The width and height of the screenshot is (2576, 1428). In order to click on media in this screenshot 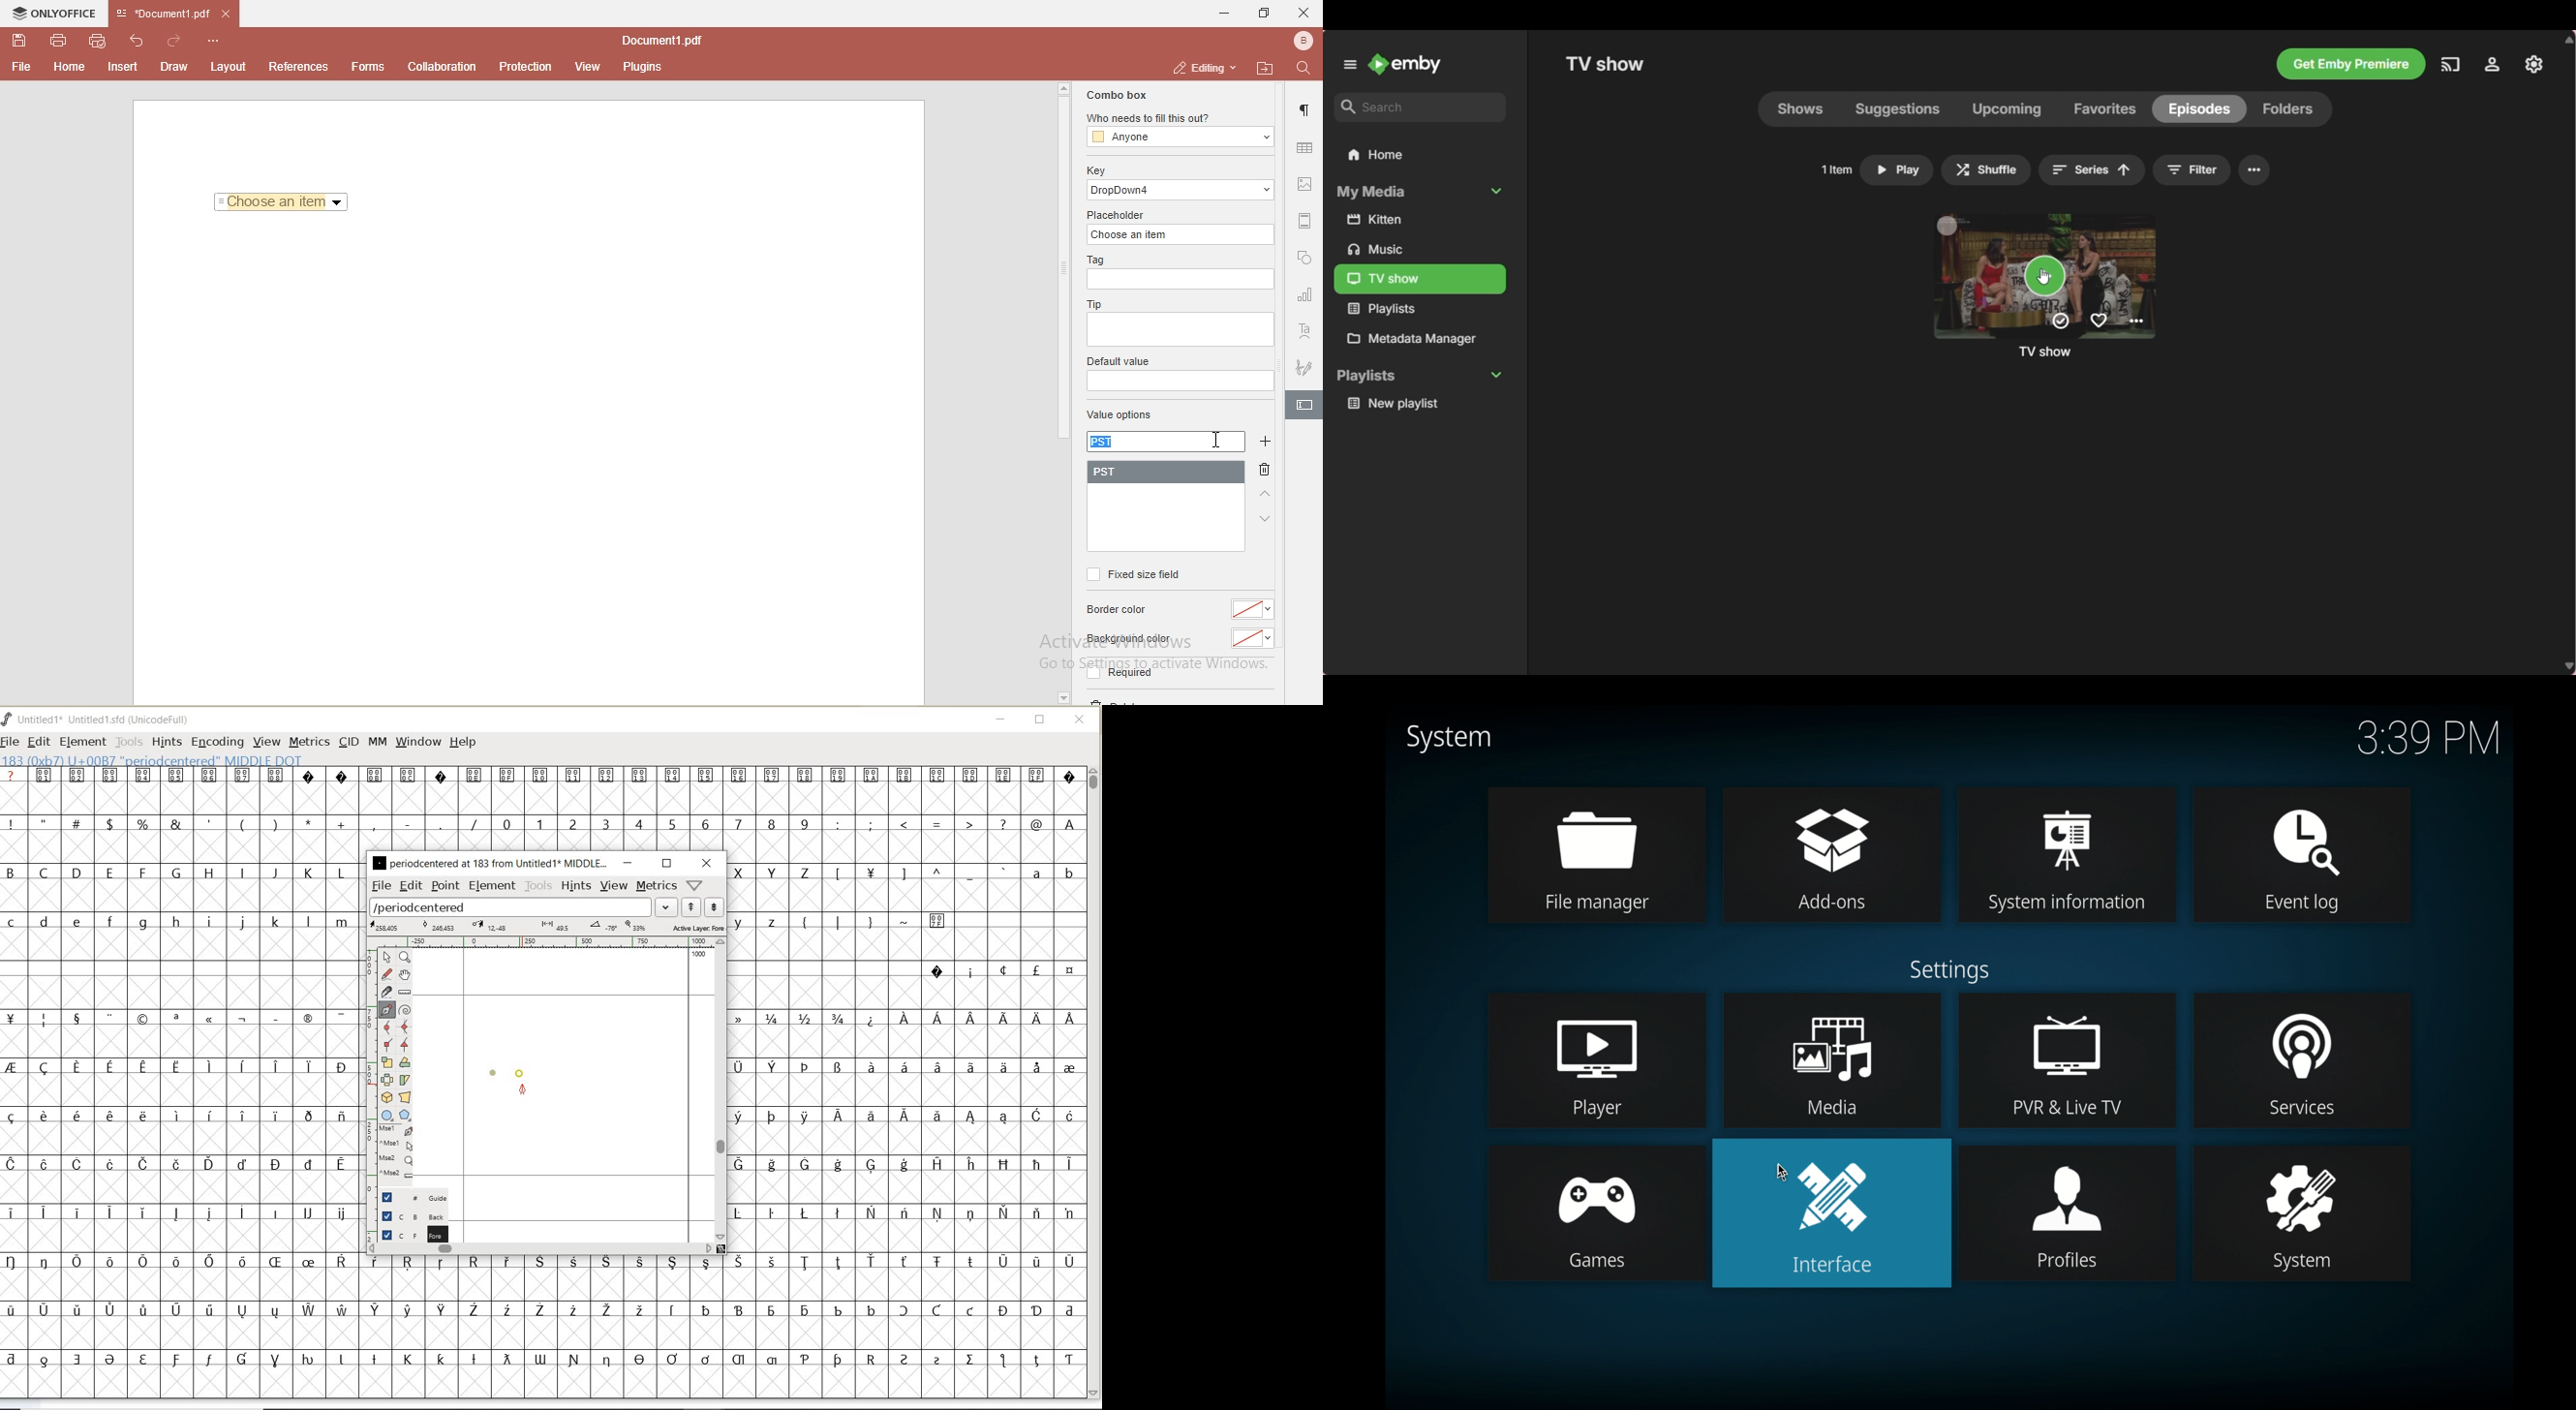, I will do `click(1832, 1063)`.